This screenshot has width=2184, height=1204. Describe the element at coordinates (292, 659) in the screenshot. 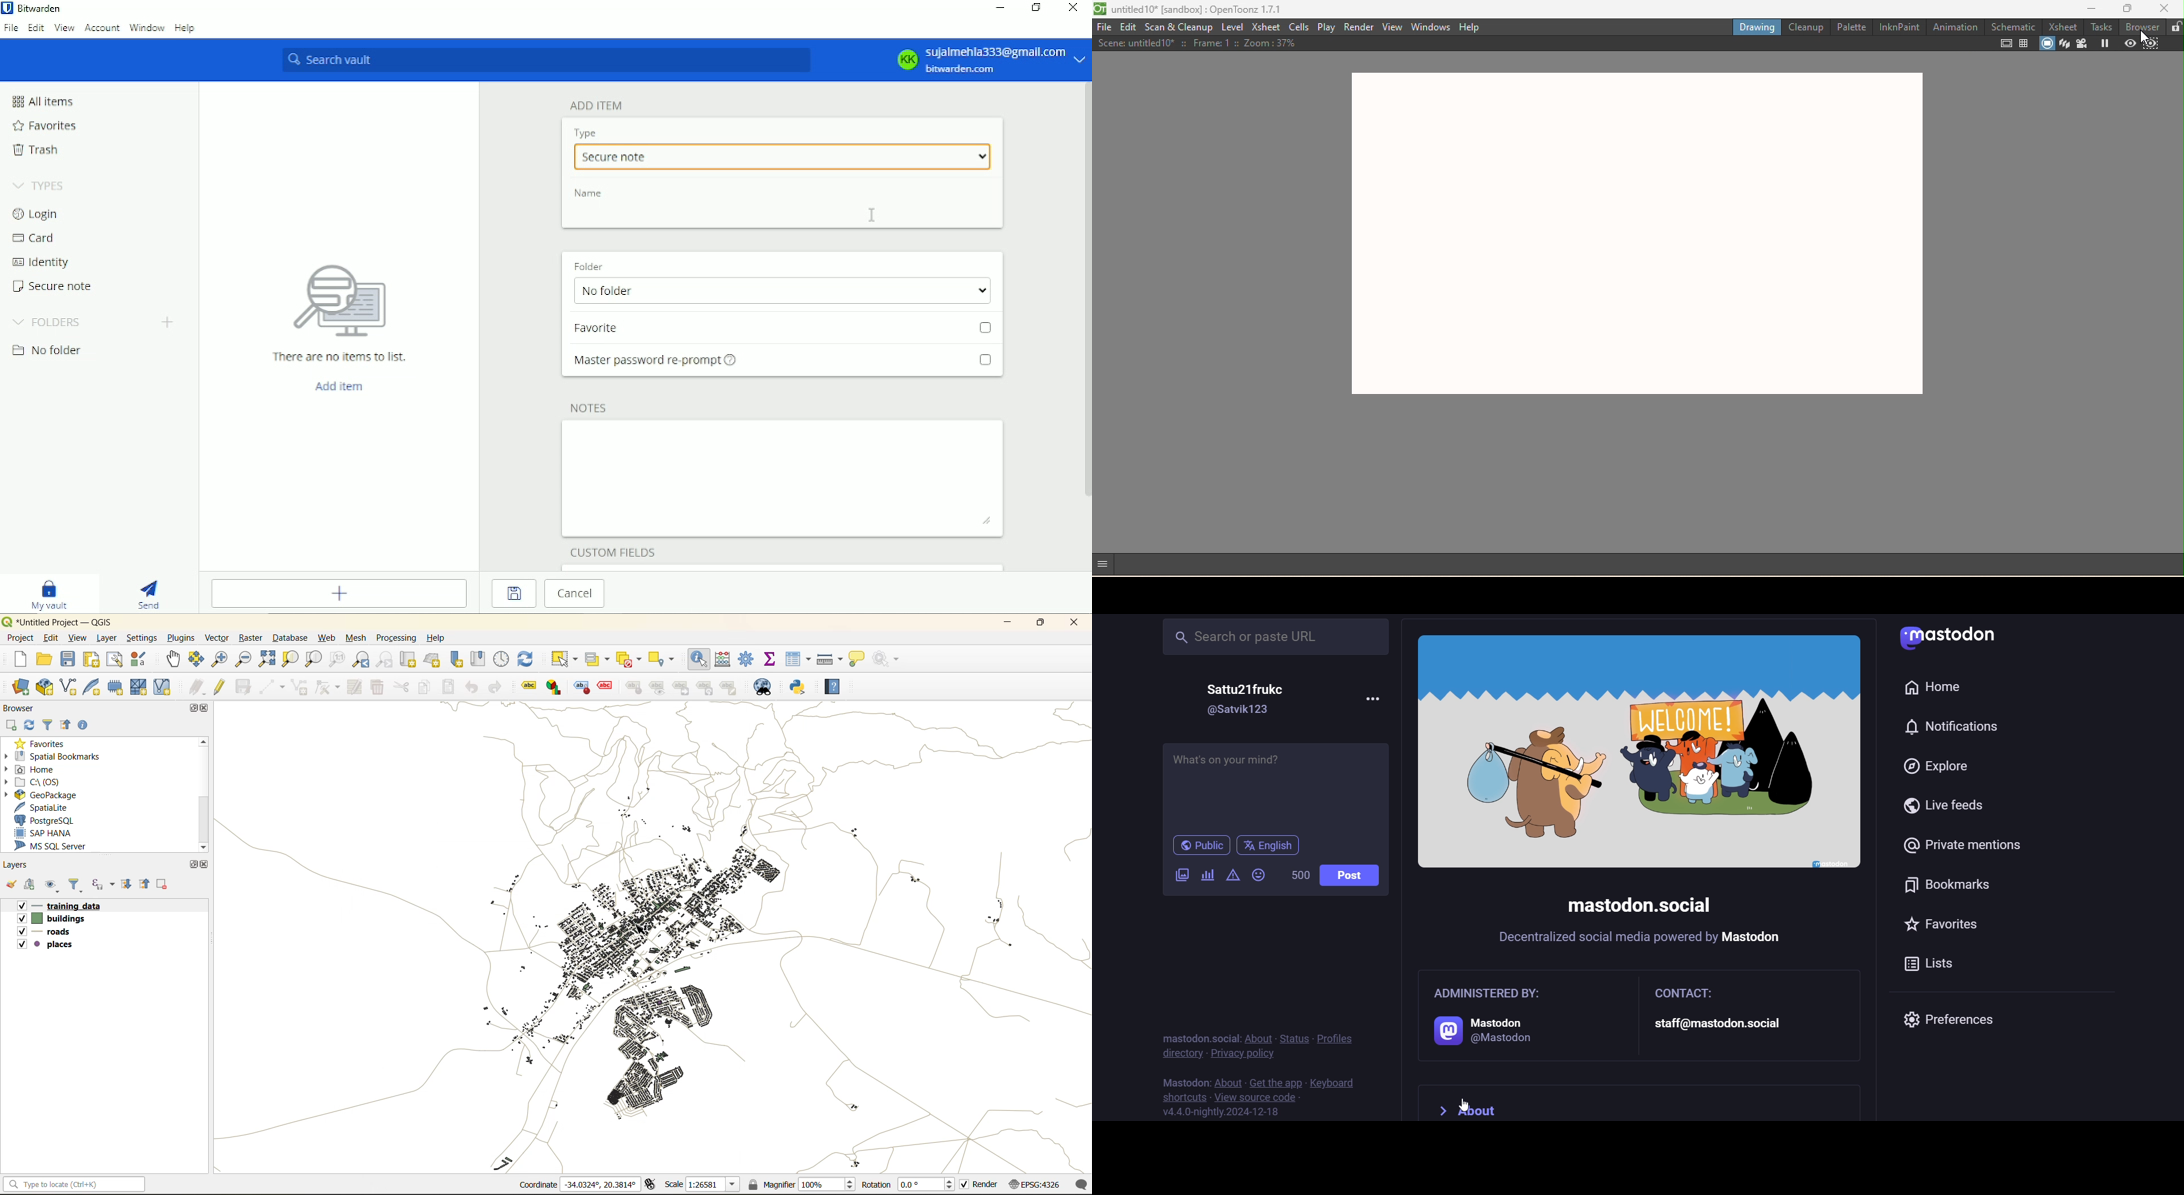

I see `zoom selection` at that location.